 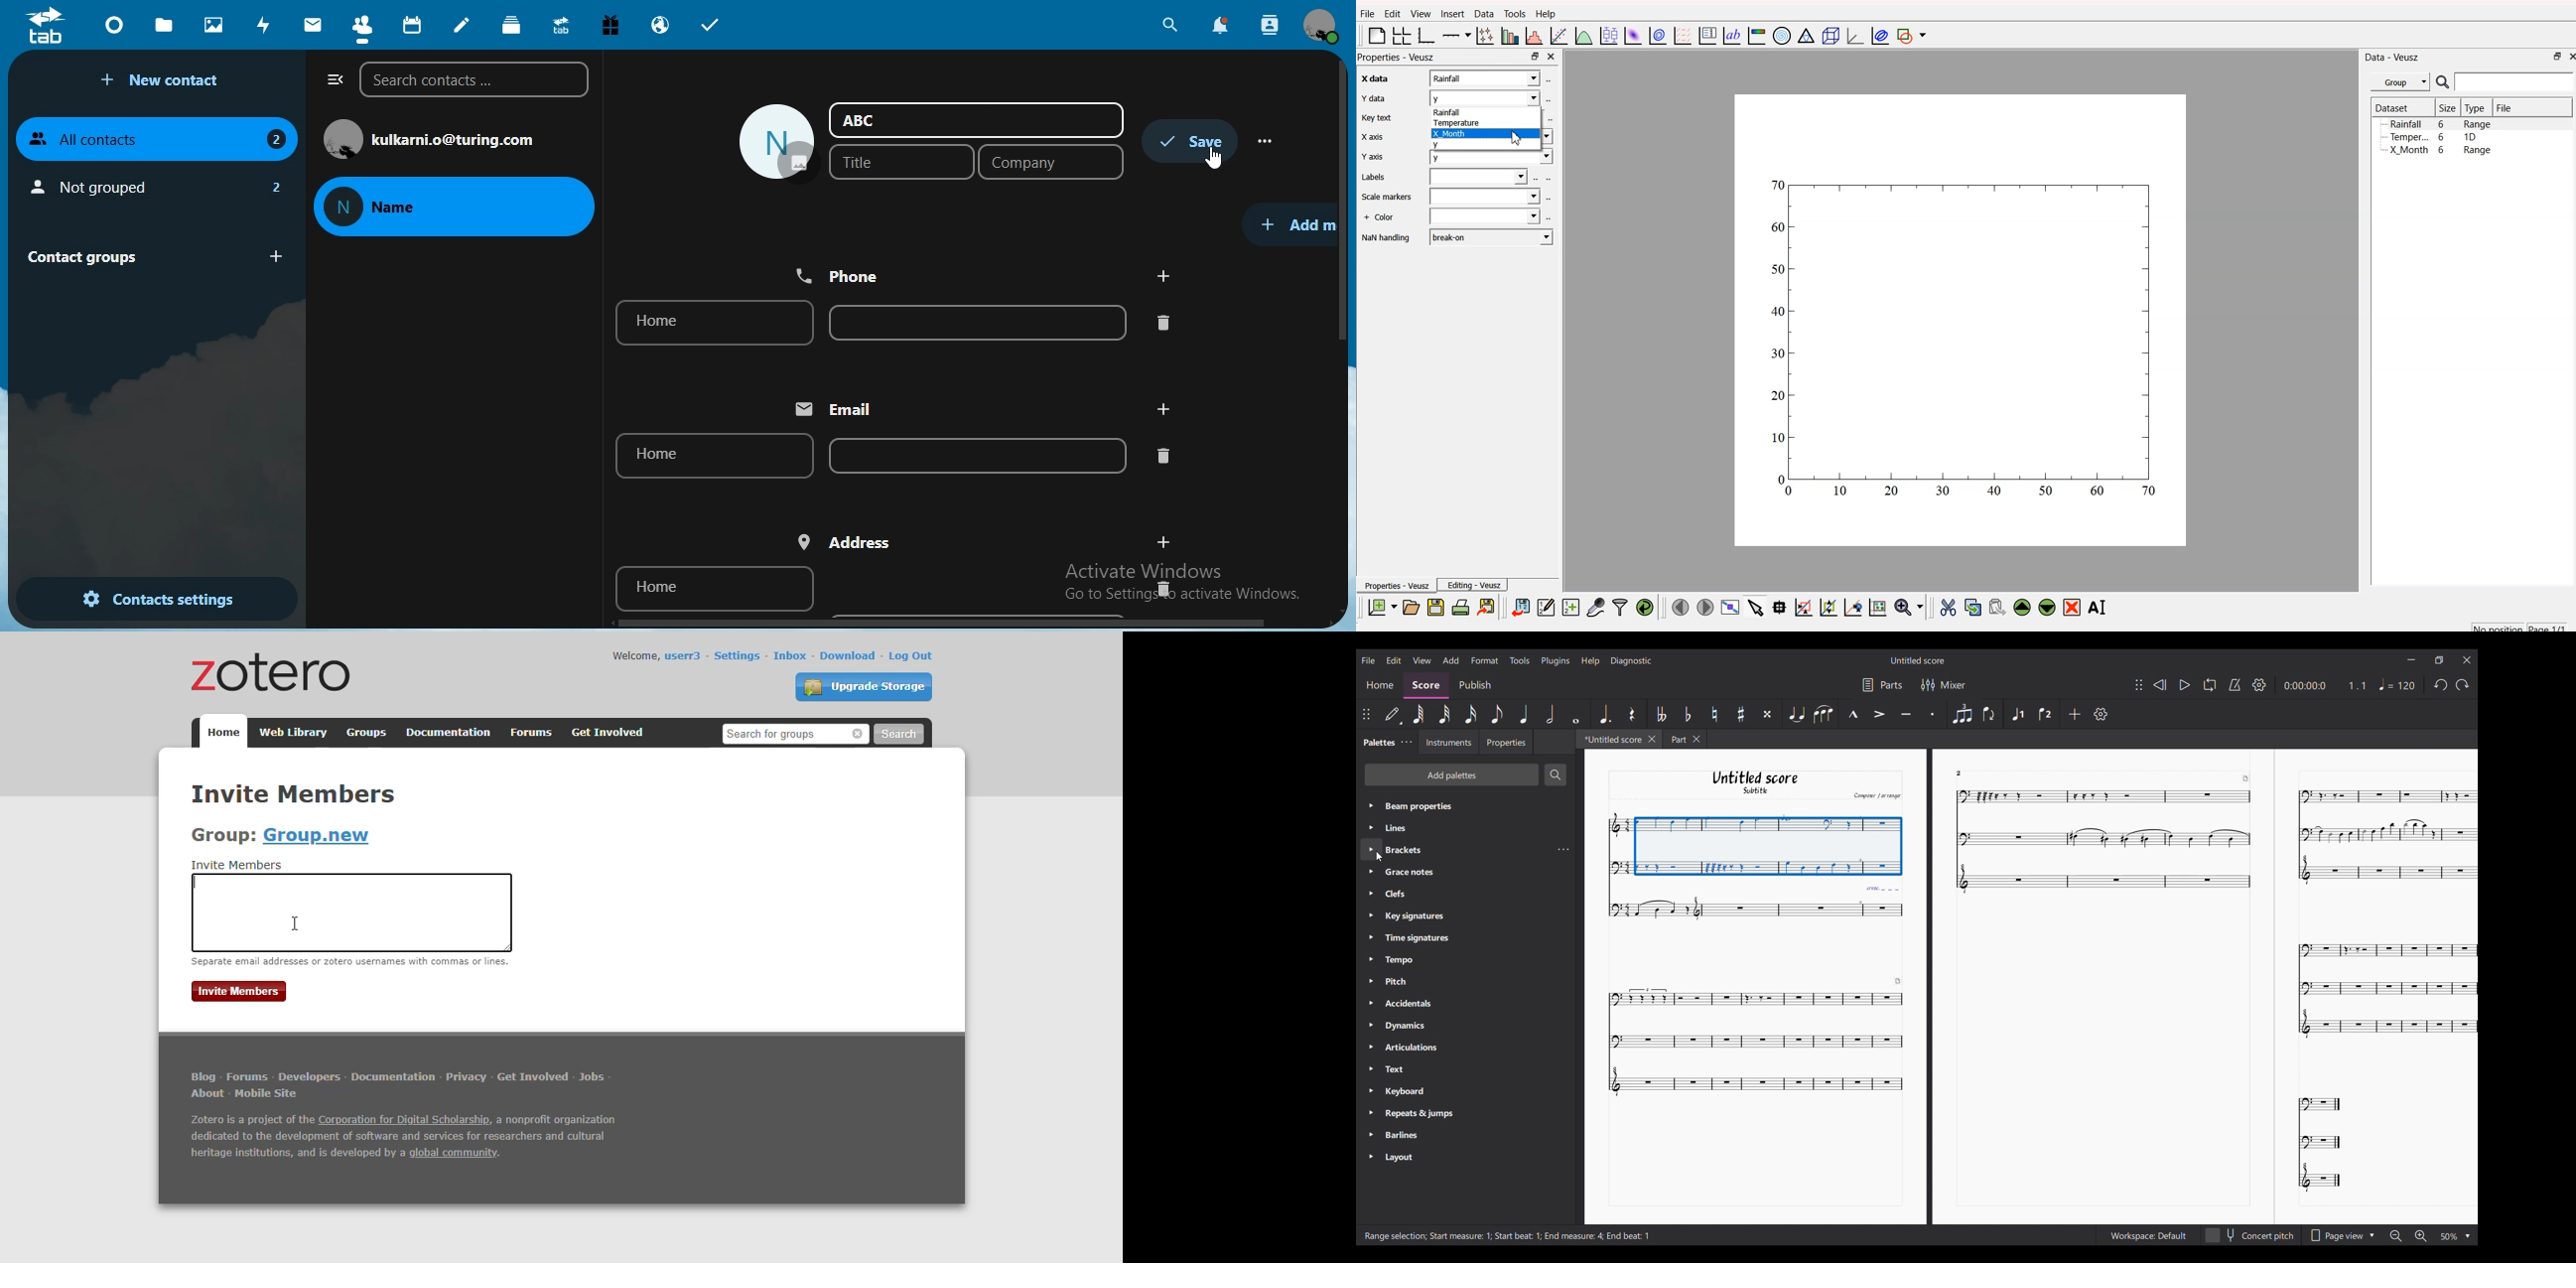 I want to click on company, so click(x=1051, y=163).